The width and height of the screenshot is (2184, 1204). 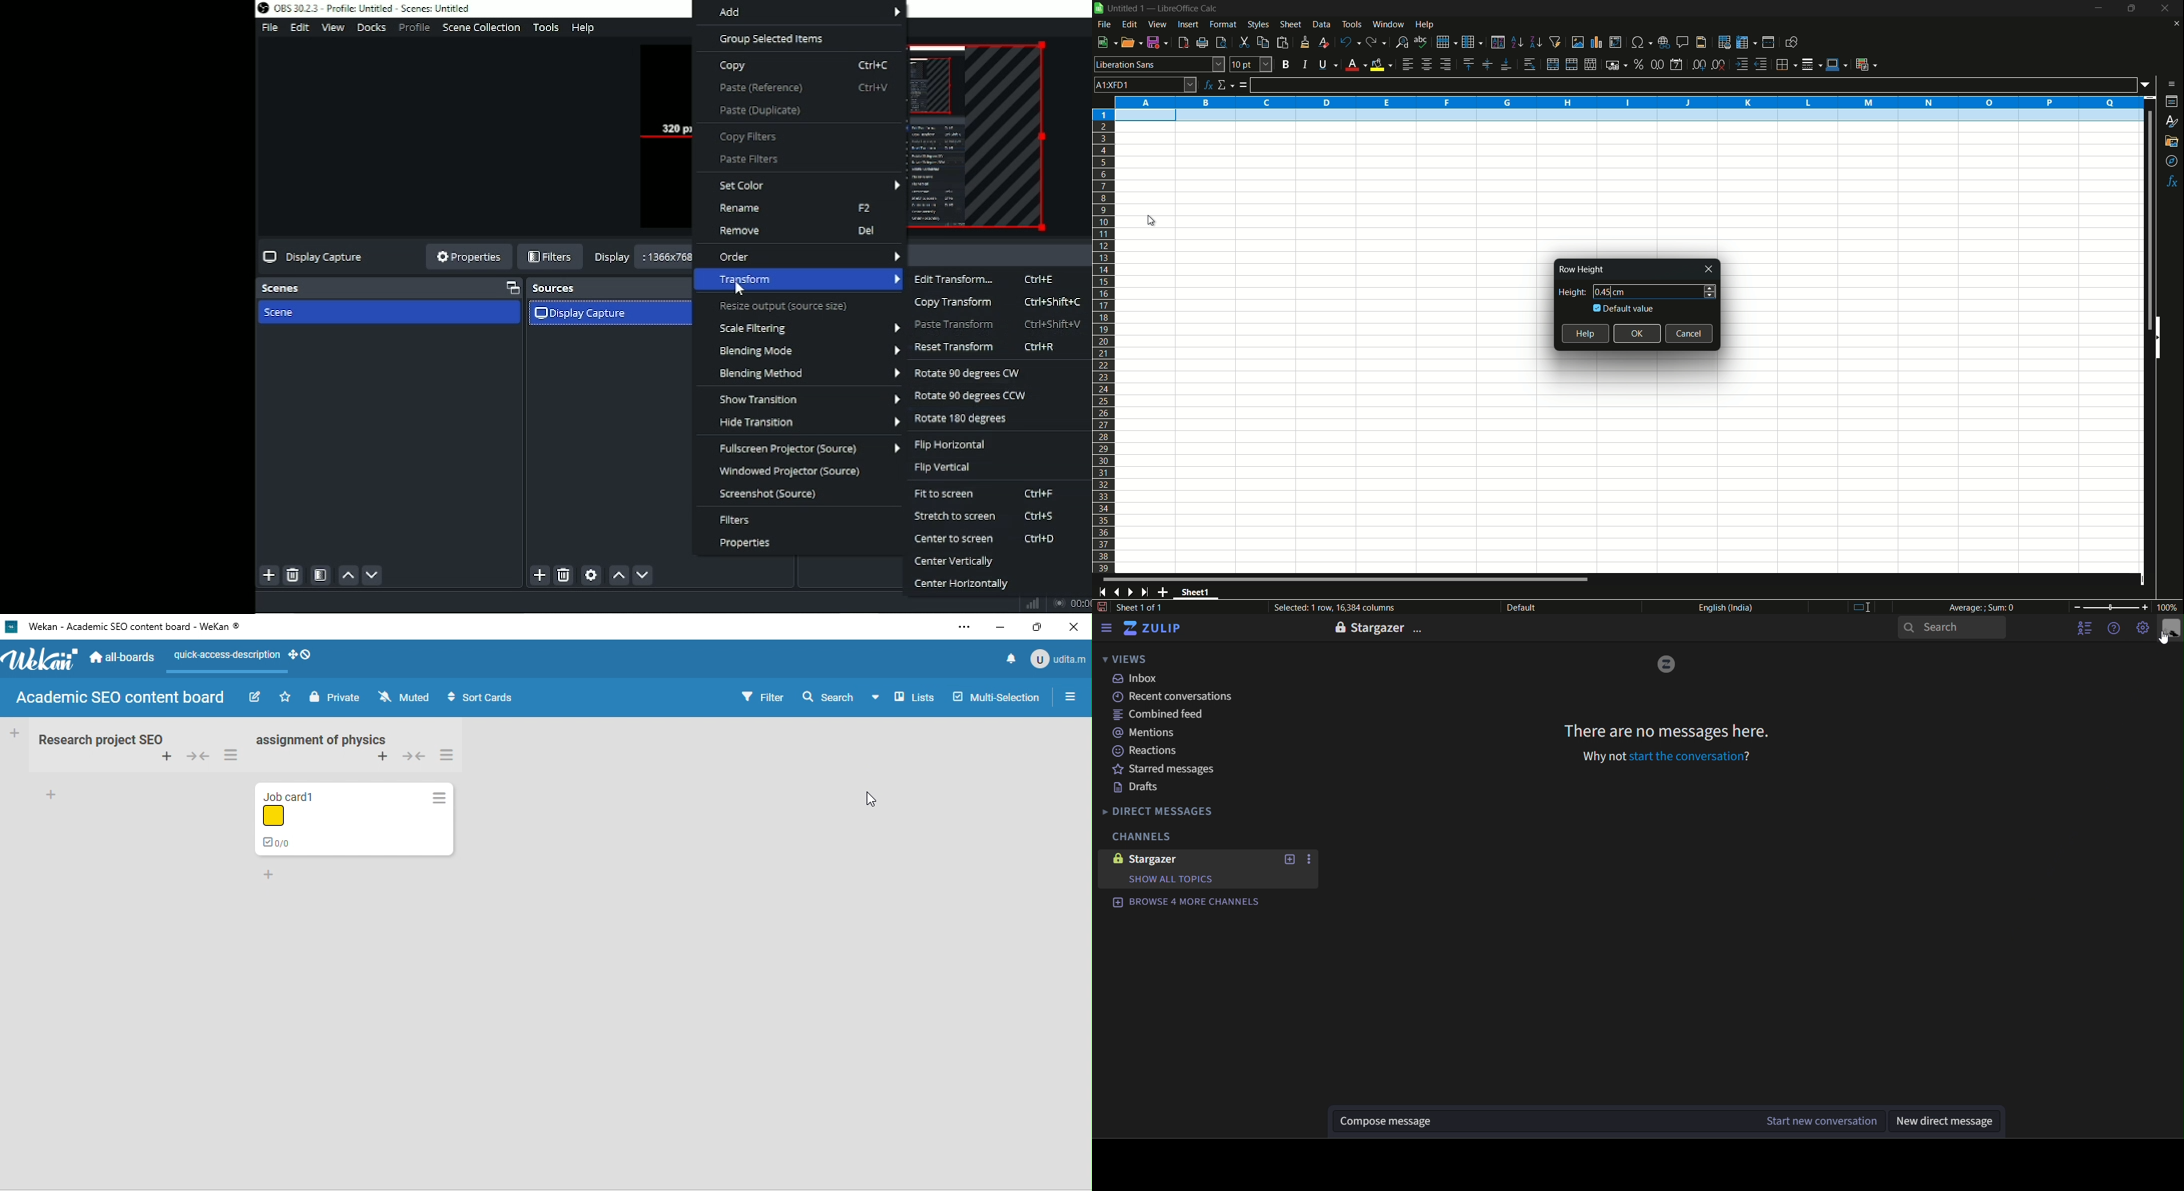 What do you see at coordinates (550, 257) in the screenshot?
I see `Filters` at bounding box center [550, 257].